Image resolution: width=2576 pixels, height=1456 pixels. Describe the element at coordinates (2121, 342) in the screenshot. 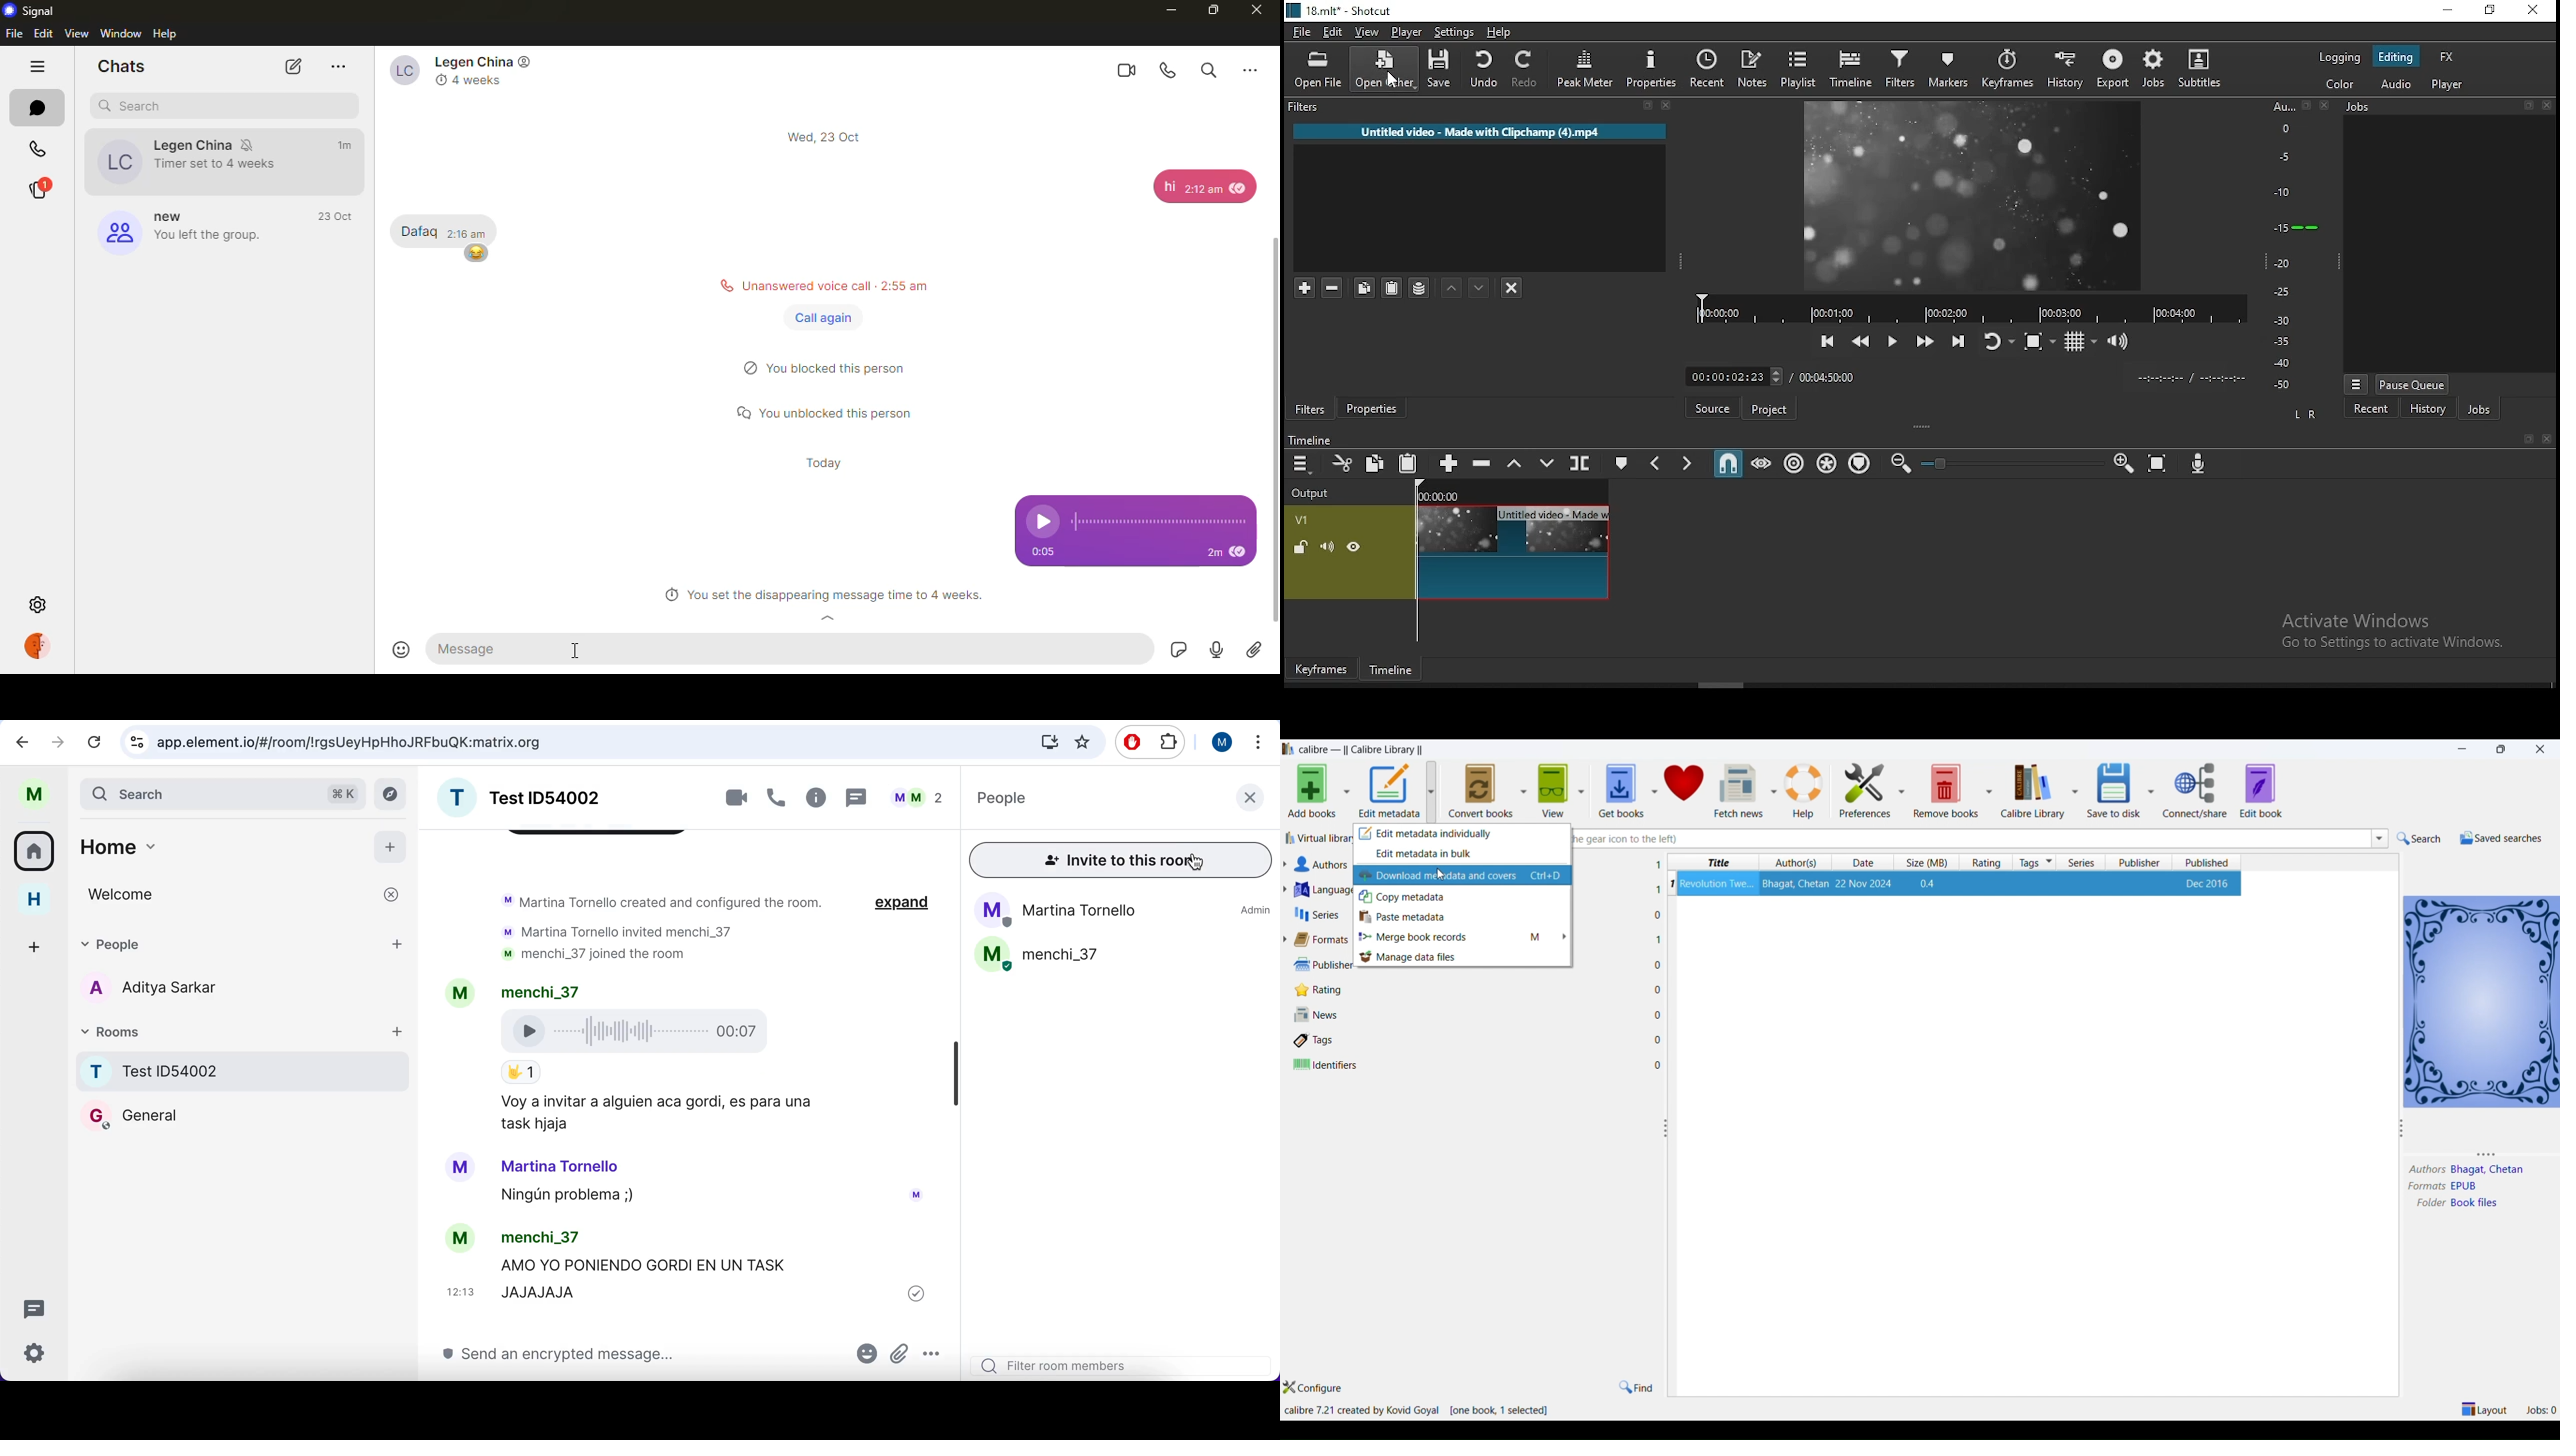

I see `show video volume control` at that location.